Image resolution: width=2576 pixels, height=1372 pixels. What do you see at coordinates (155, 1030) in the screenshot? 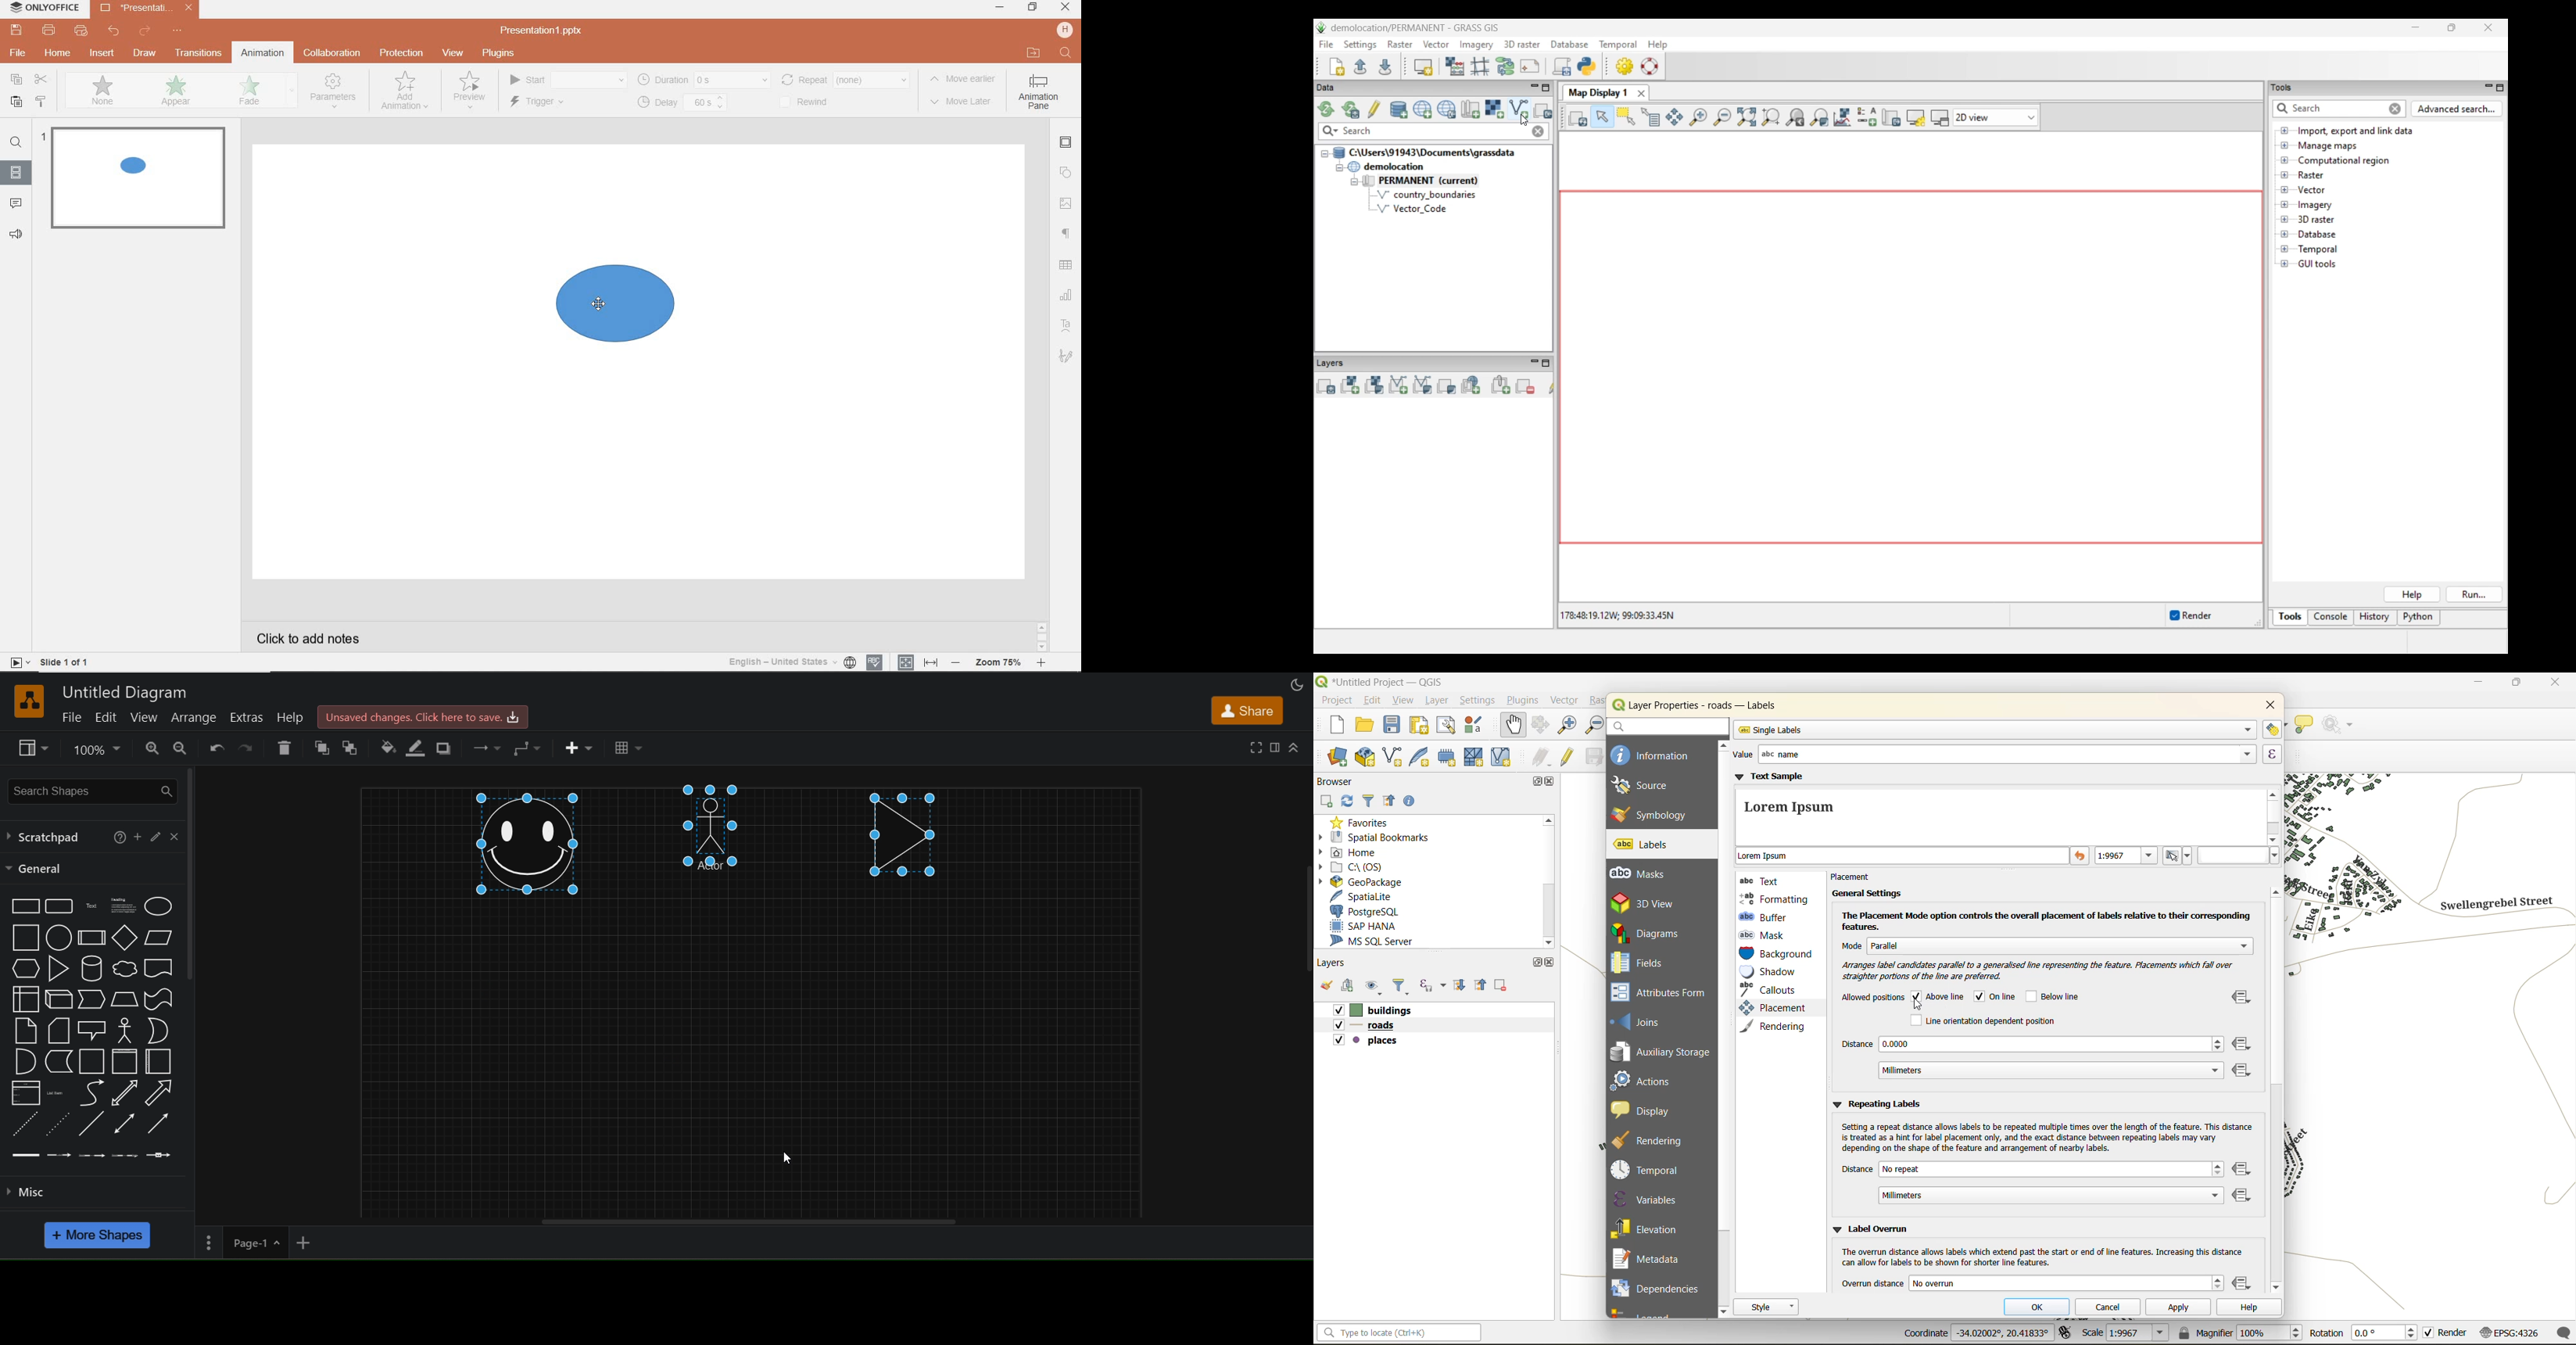
I see `or` at bounding box center [155, 1030].